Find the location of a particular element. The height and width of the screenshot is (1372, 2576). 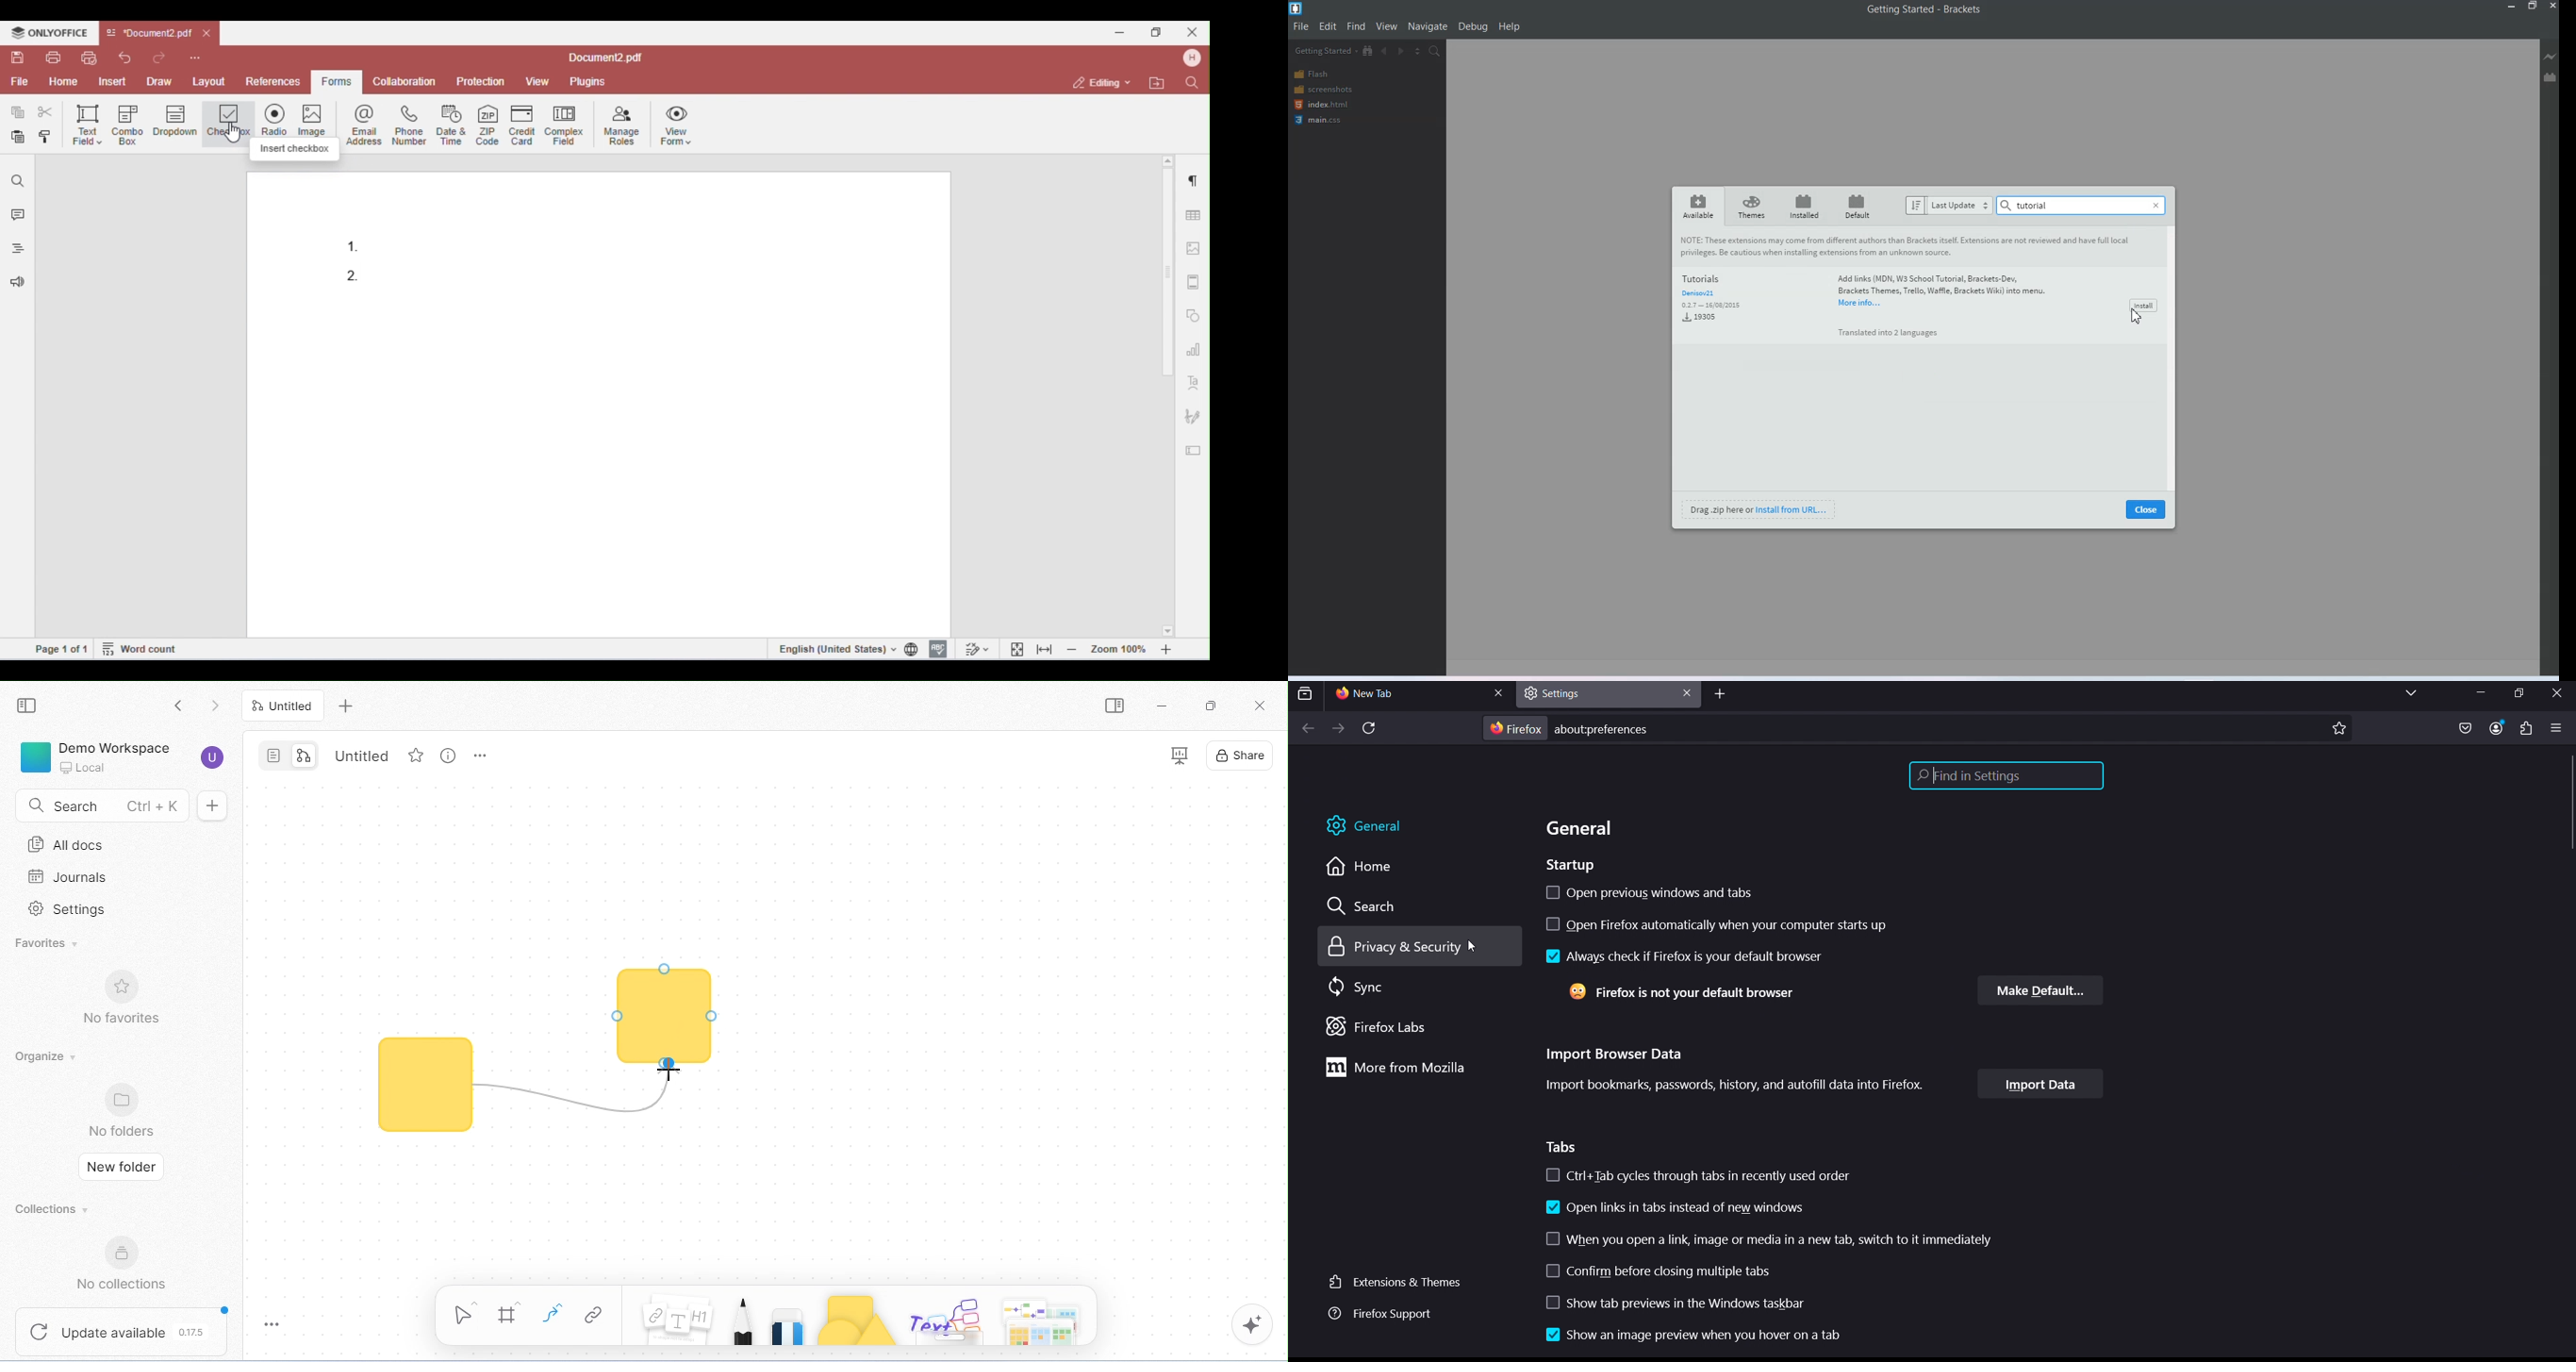

home is located at coordinates (1358, 870).